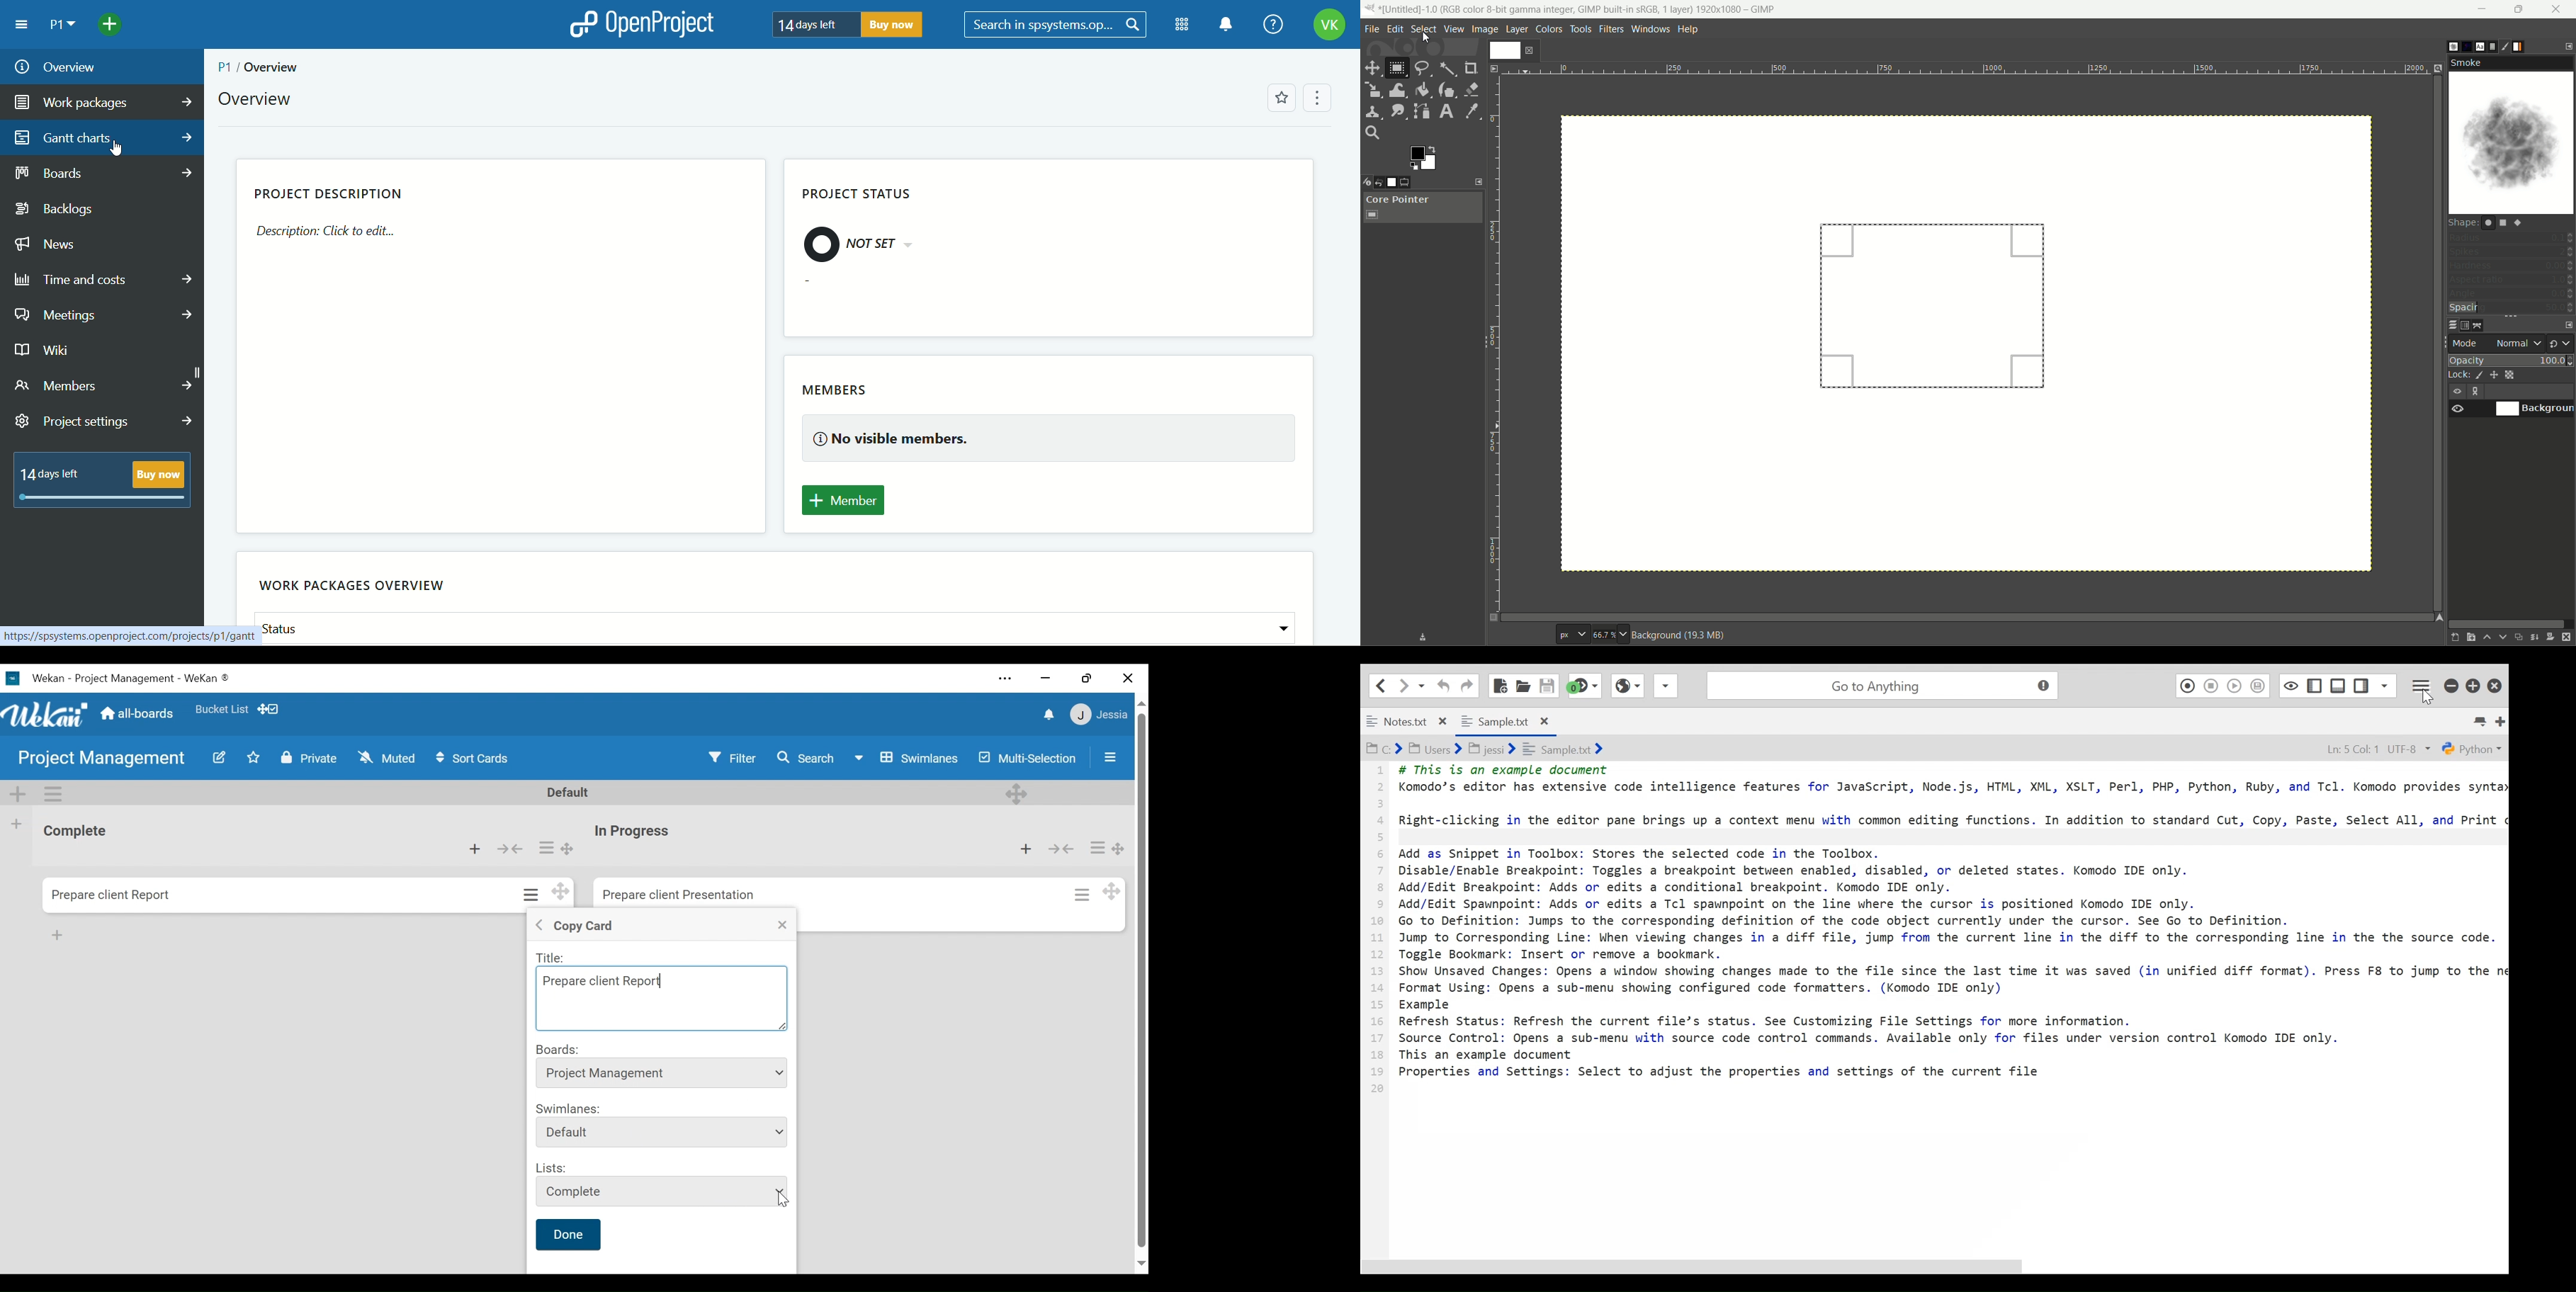 The height and width of the screenshot is (1316, 2576). What do you see at coordinates (1687, 30) in the screenshot?
I see `help` at bounding box center [1687, 30].